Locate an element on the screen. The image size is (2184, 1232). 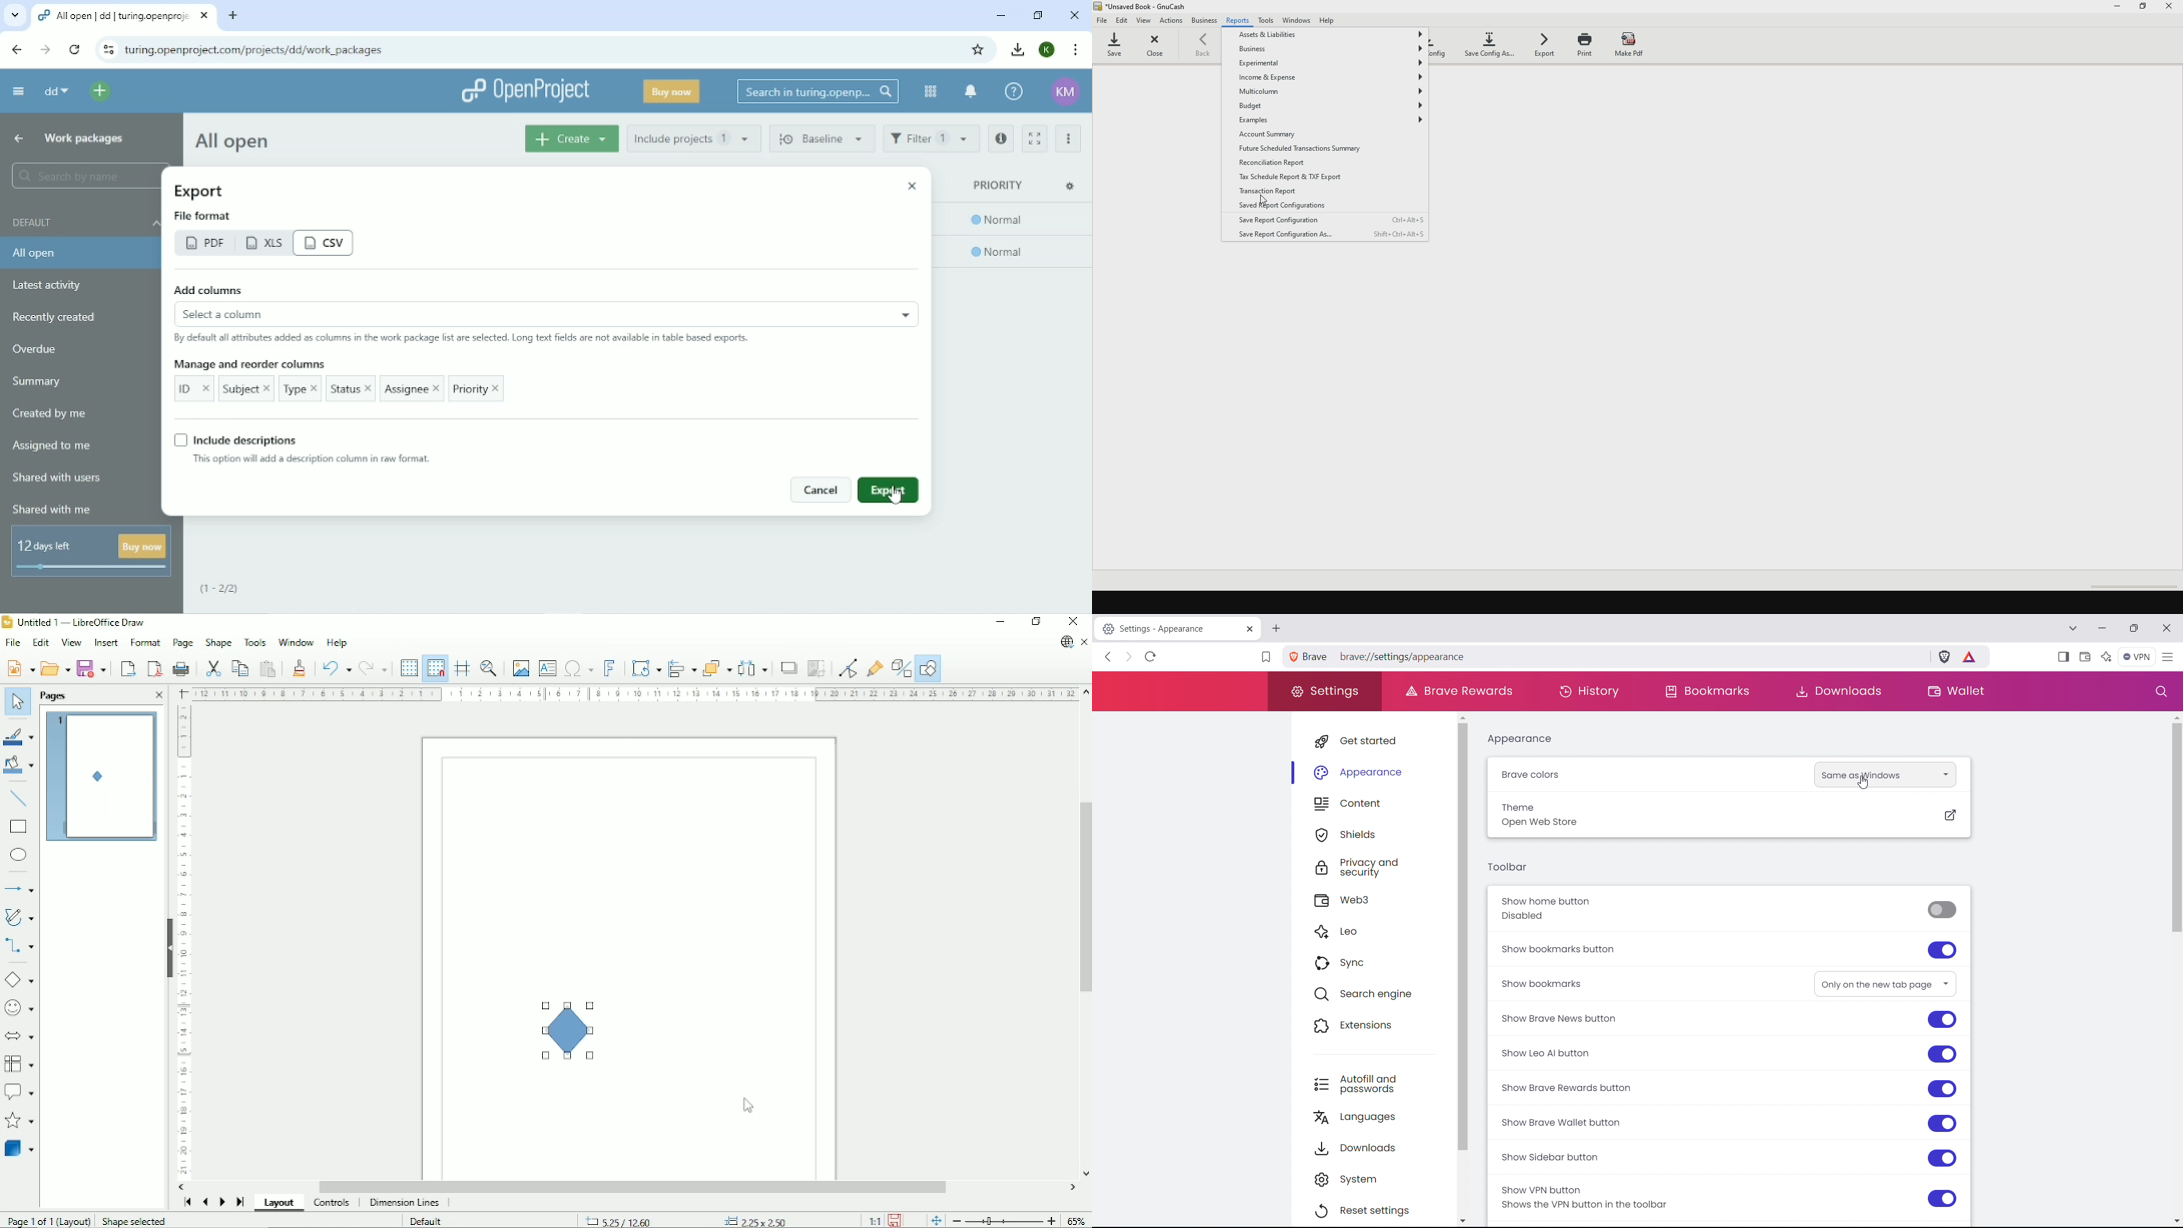
back is located at coordinates (1209, 48).